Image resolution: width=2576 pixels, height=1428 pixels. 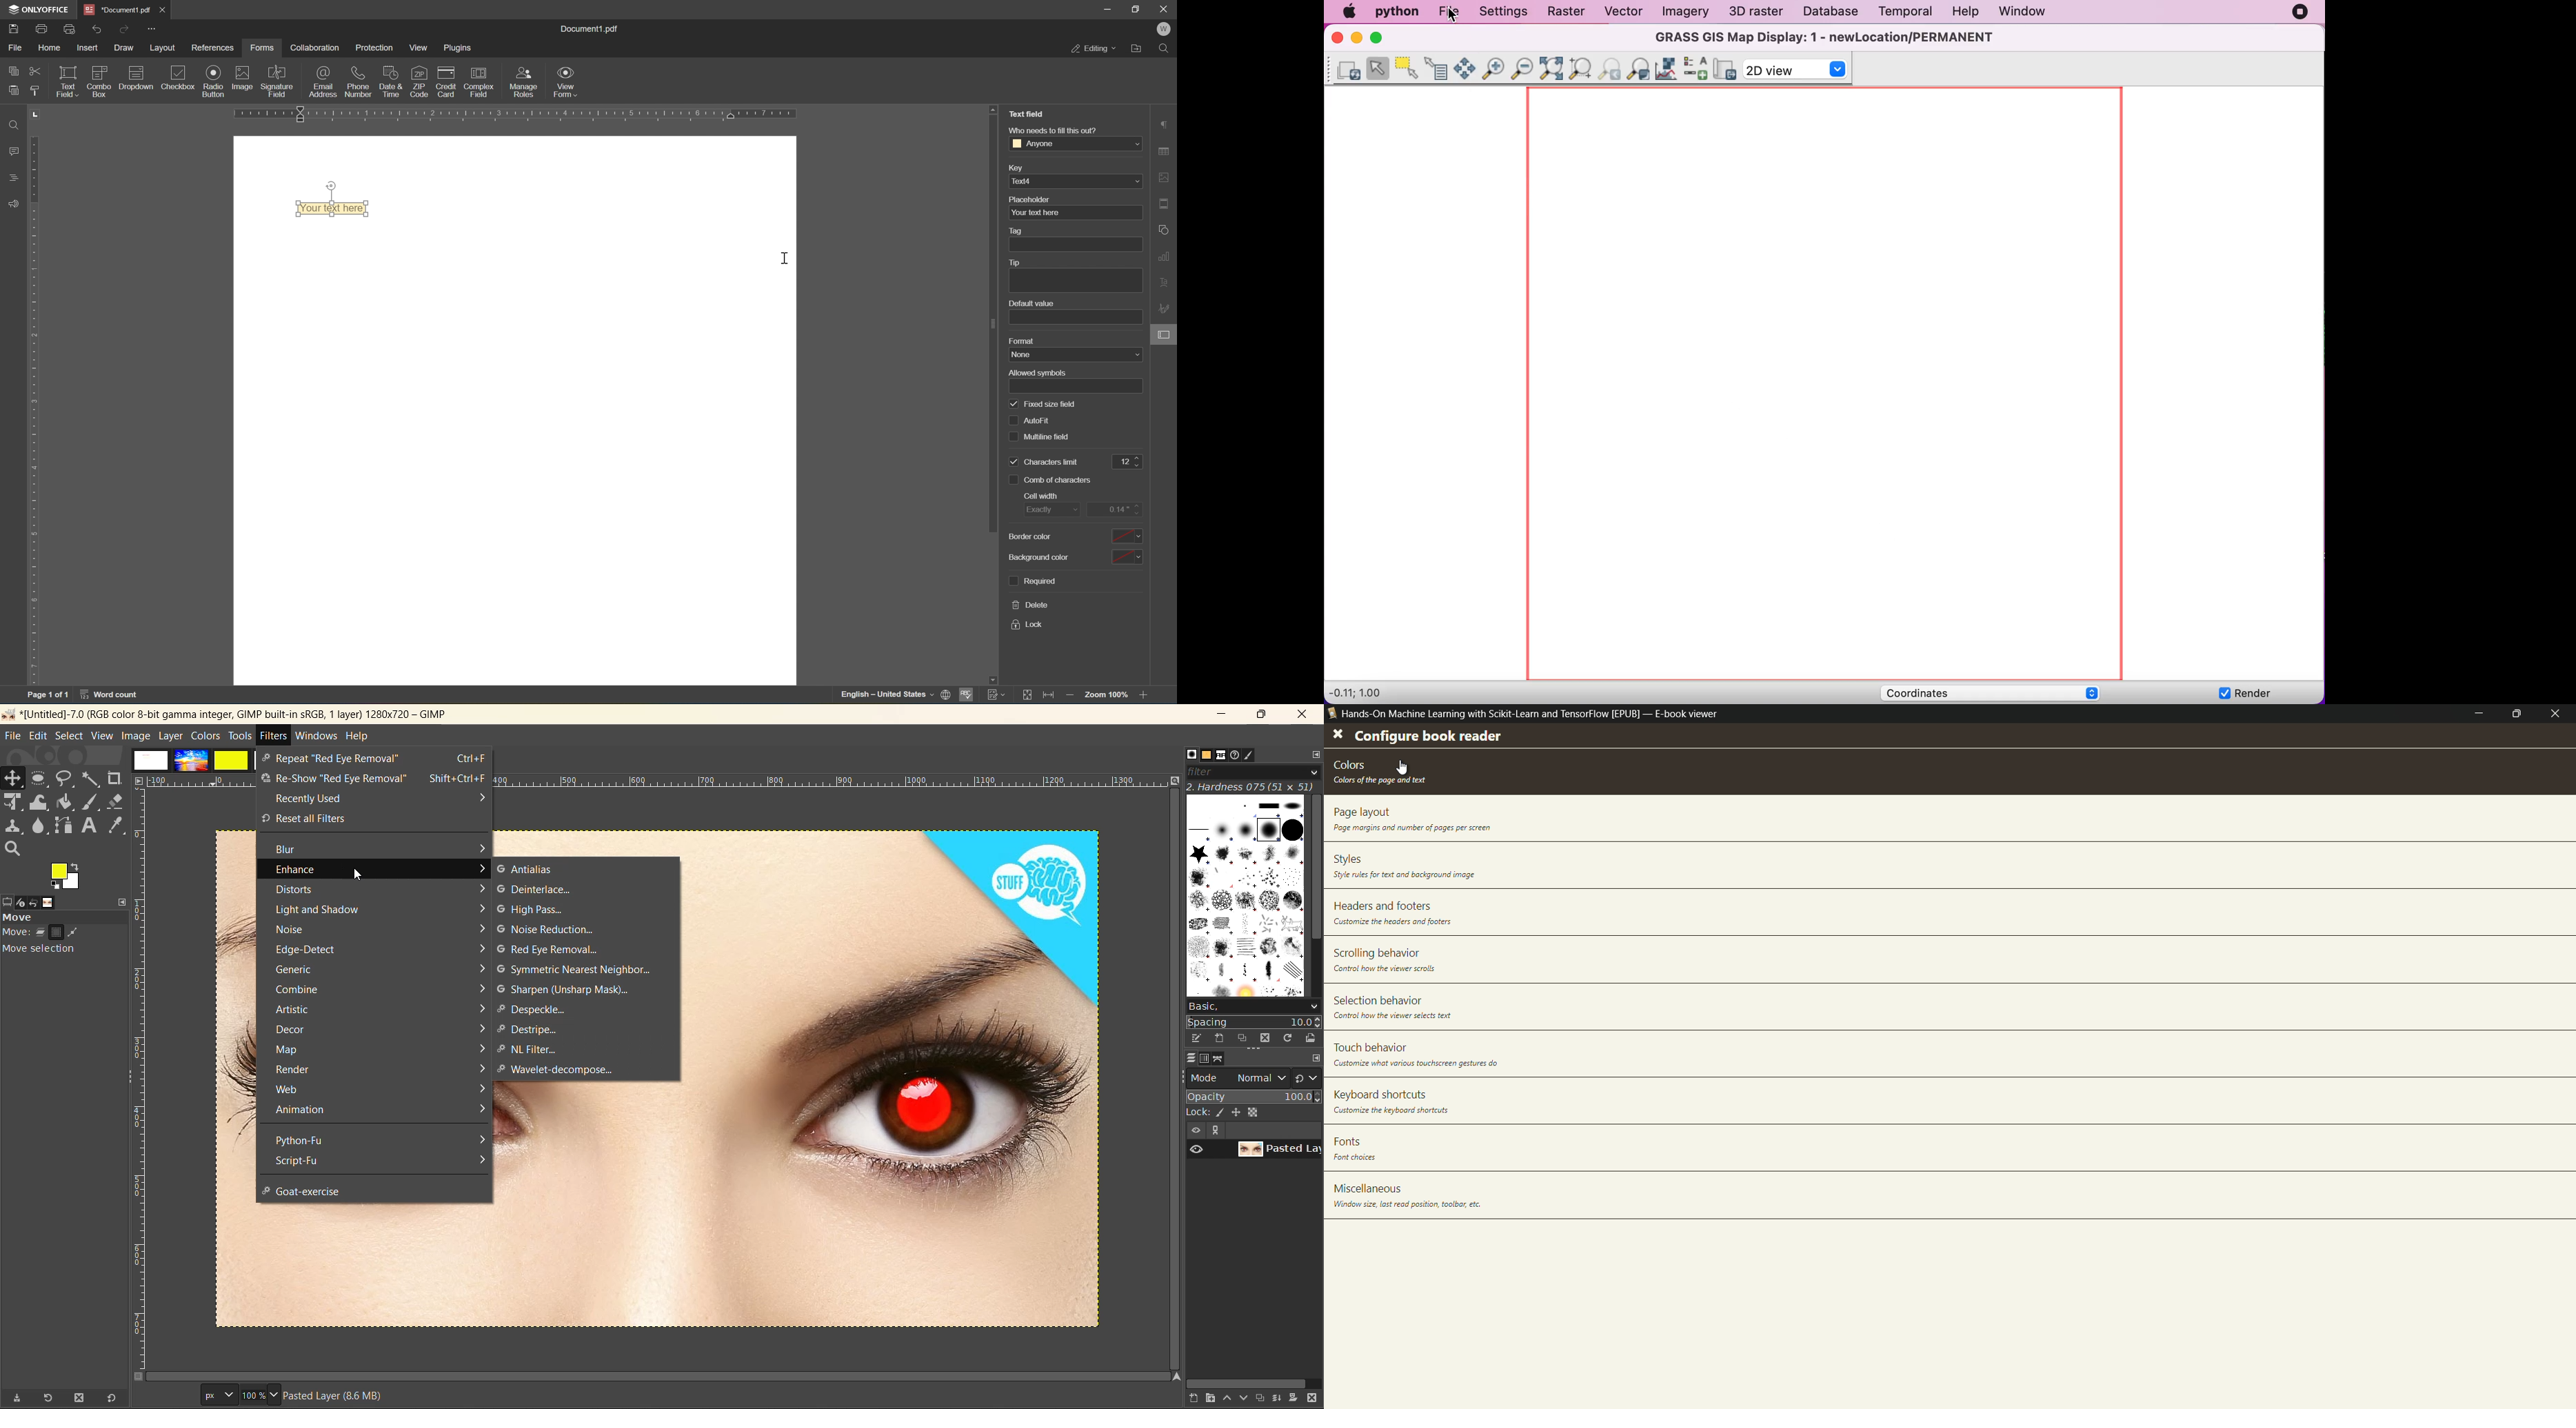 What do you see at coordinates (161, 47) in the screenshot?
I see `layout` at bounding box center [161, 47].